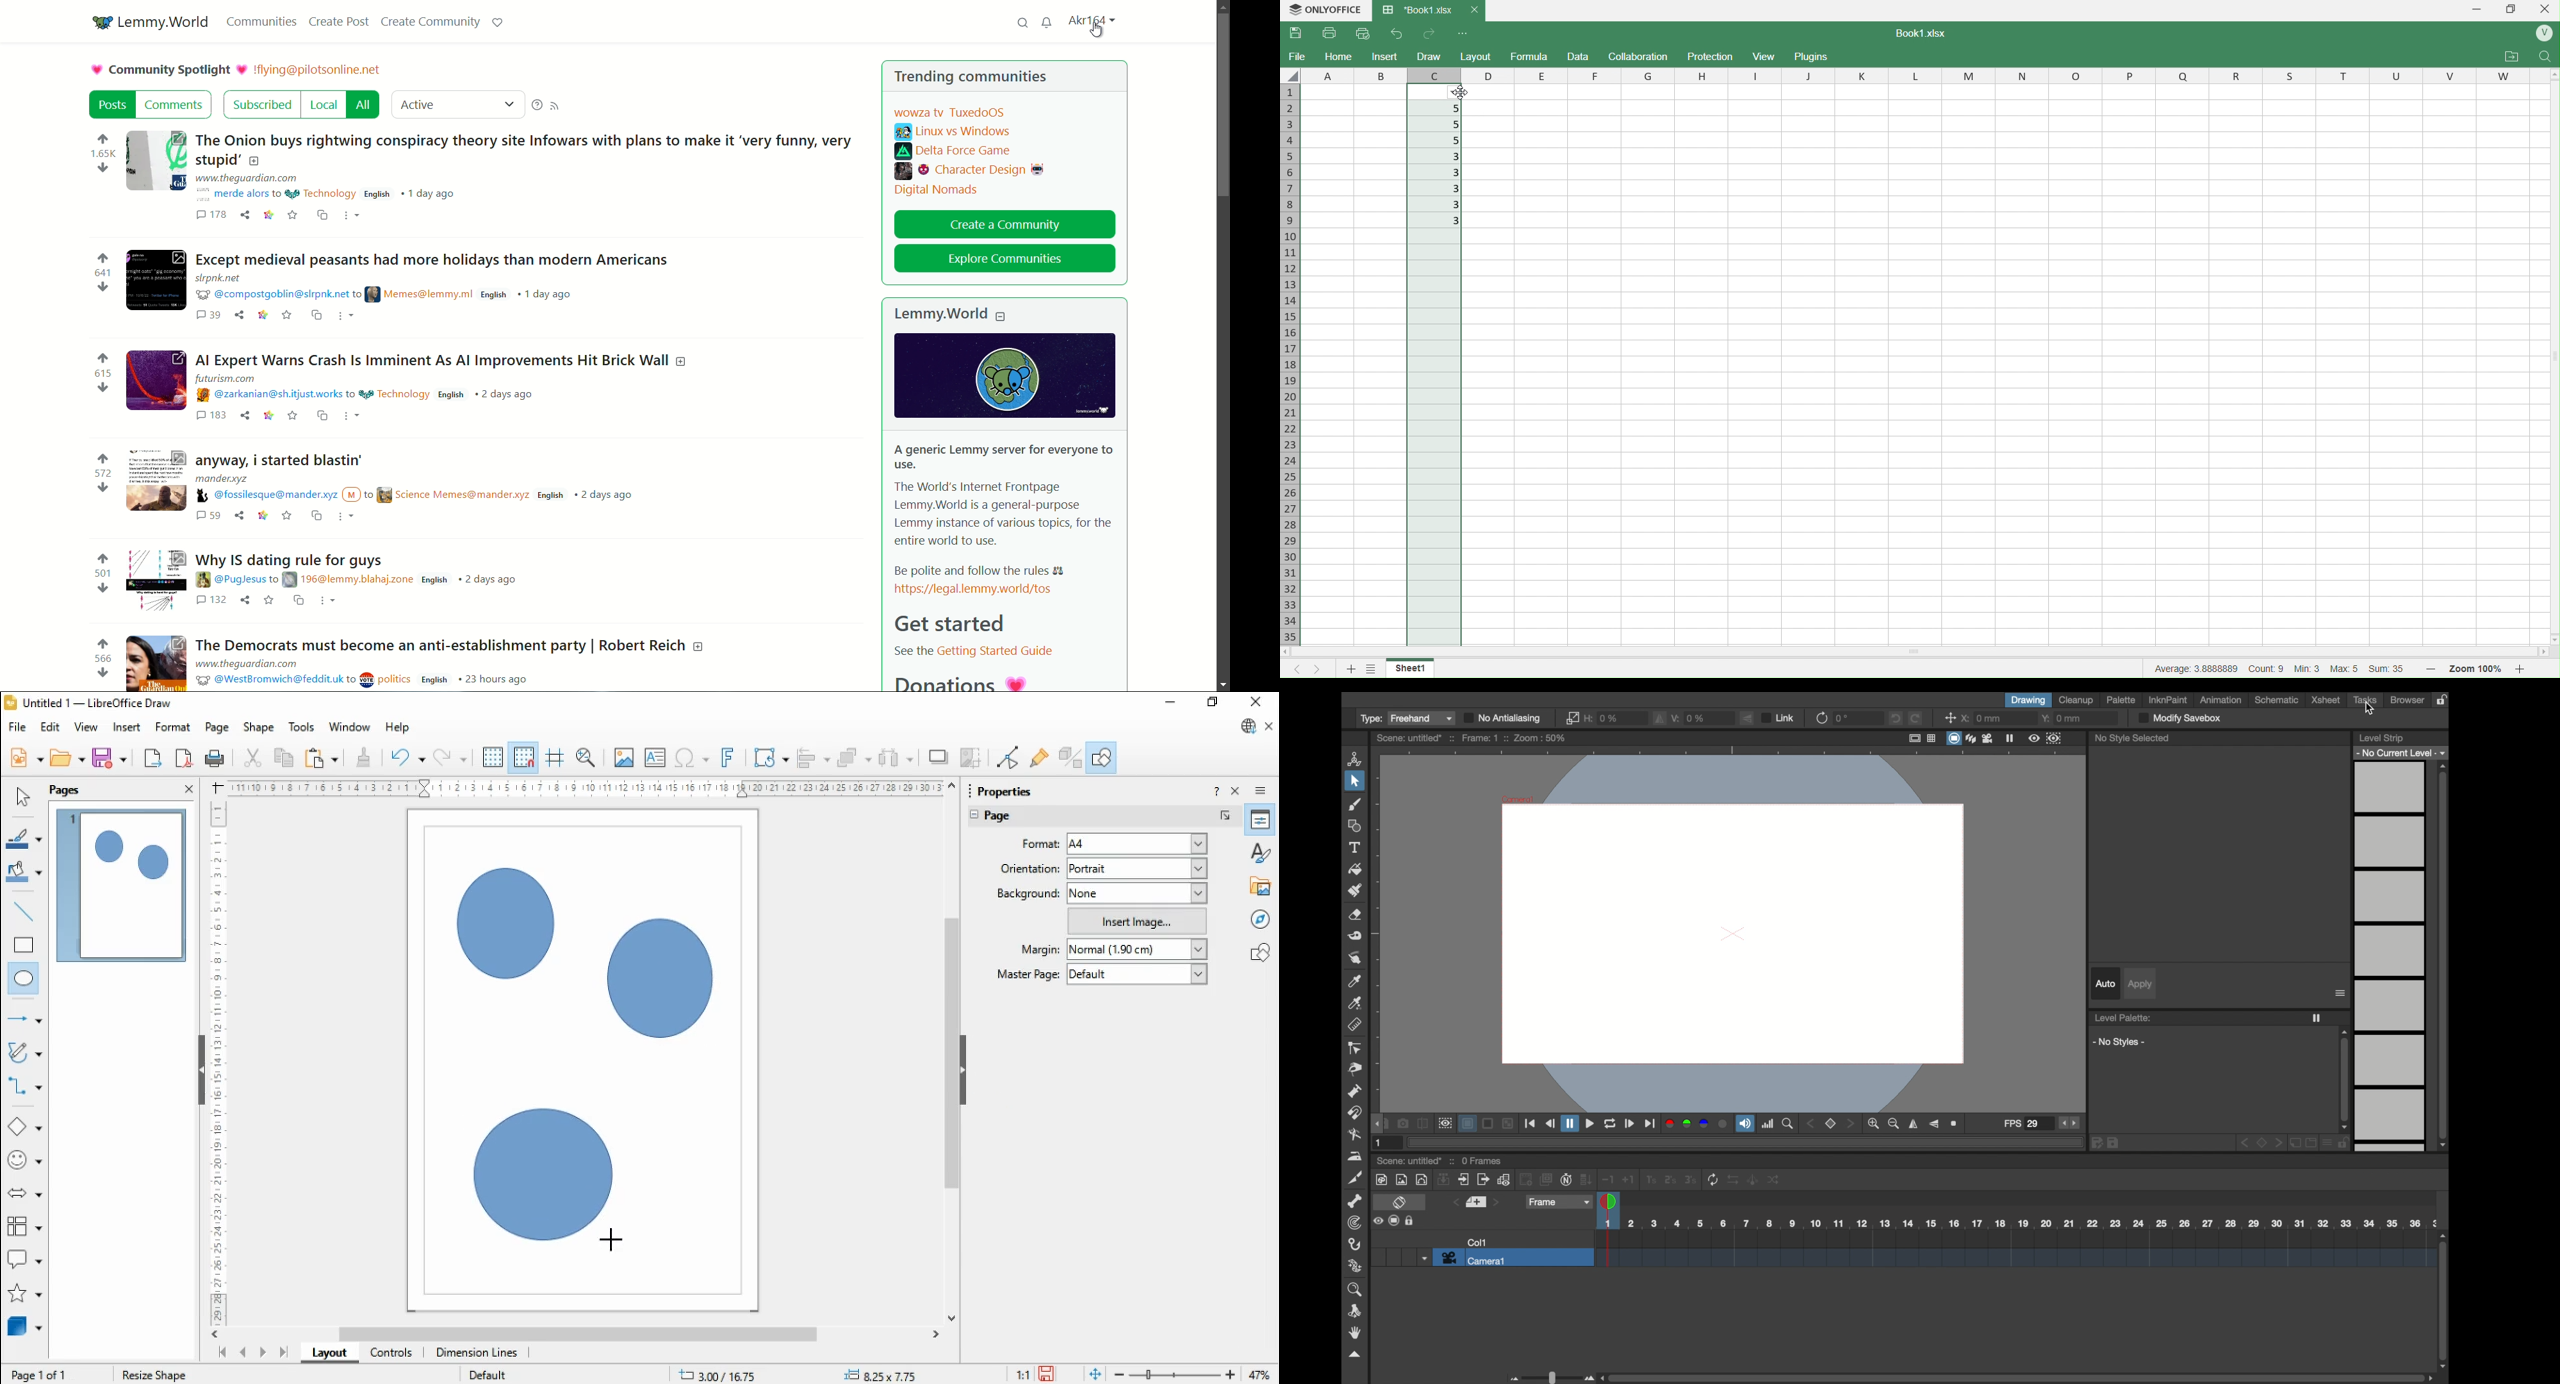 This screenshot has height=1400, width=2576. Describe the element at coordinates (211, 415) in the screenshot. I see `comments` at that location.